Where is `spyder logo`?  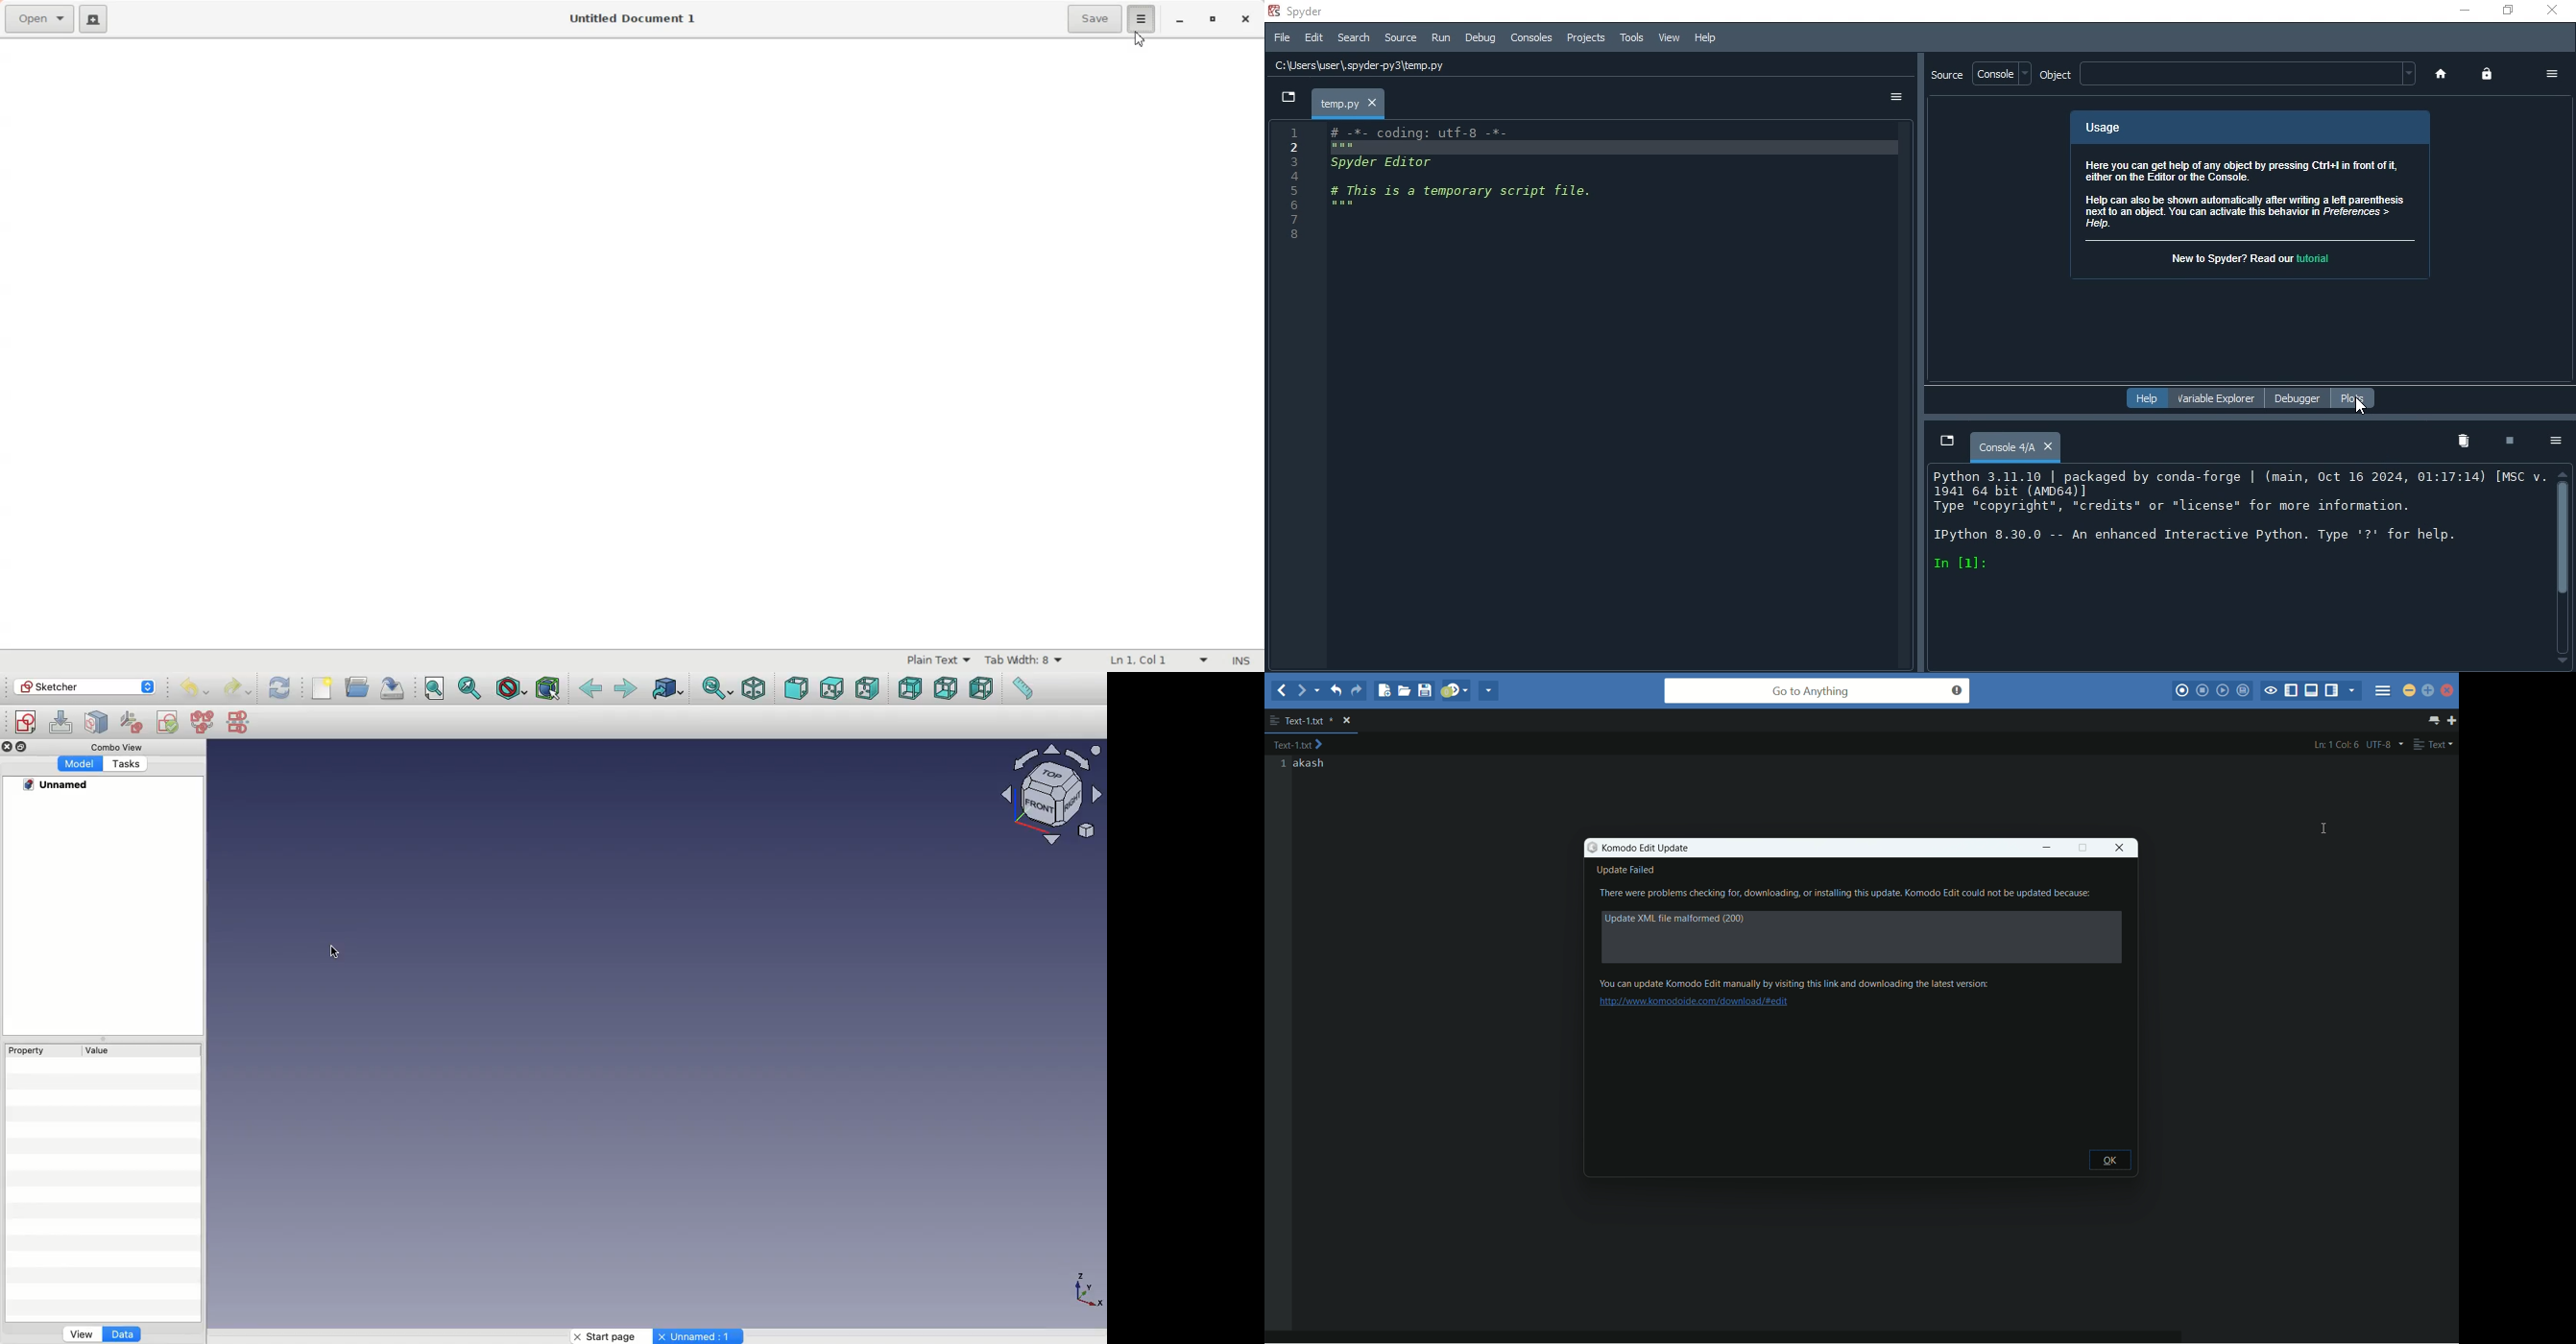
spyder logo is located at coordinates (1275, 12).